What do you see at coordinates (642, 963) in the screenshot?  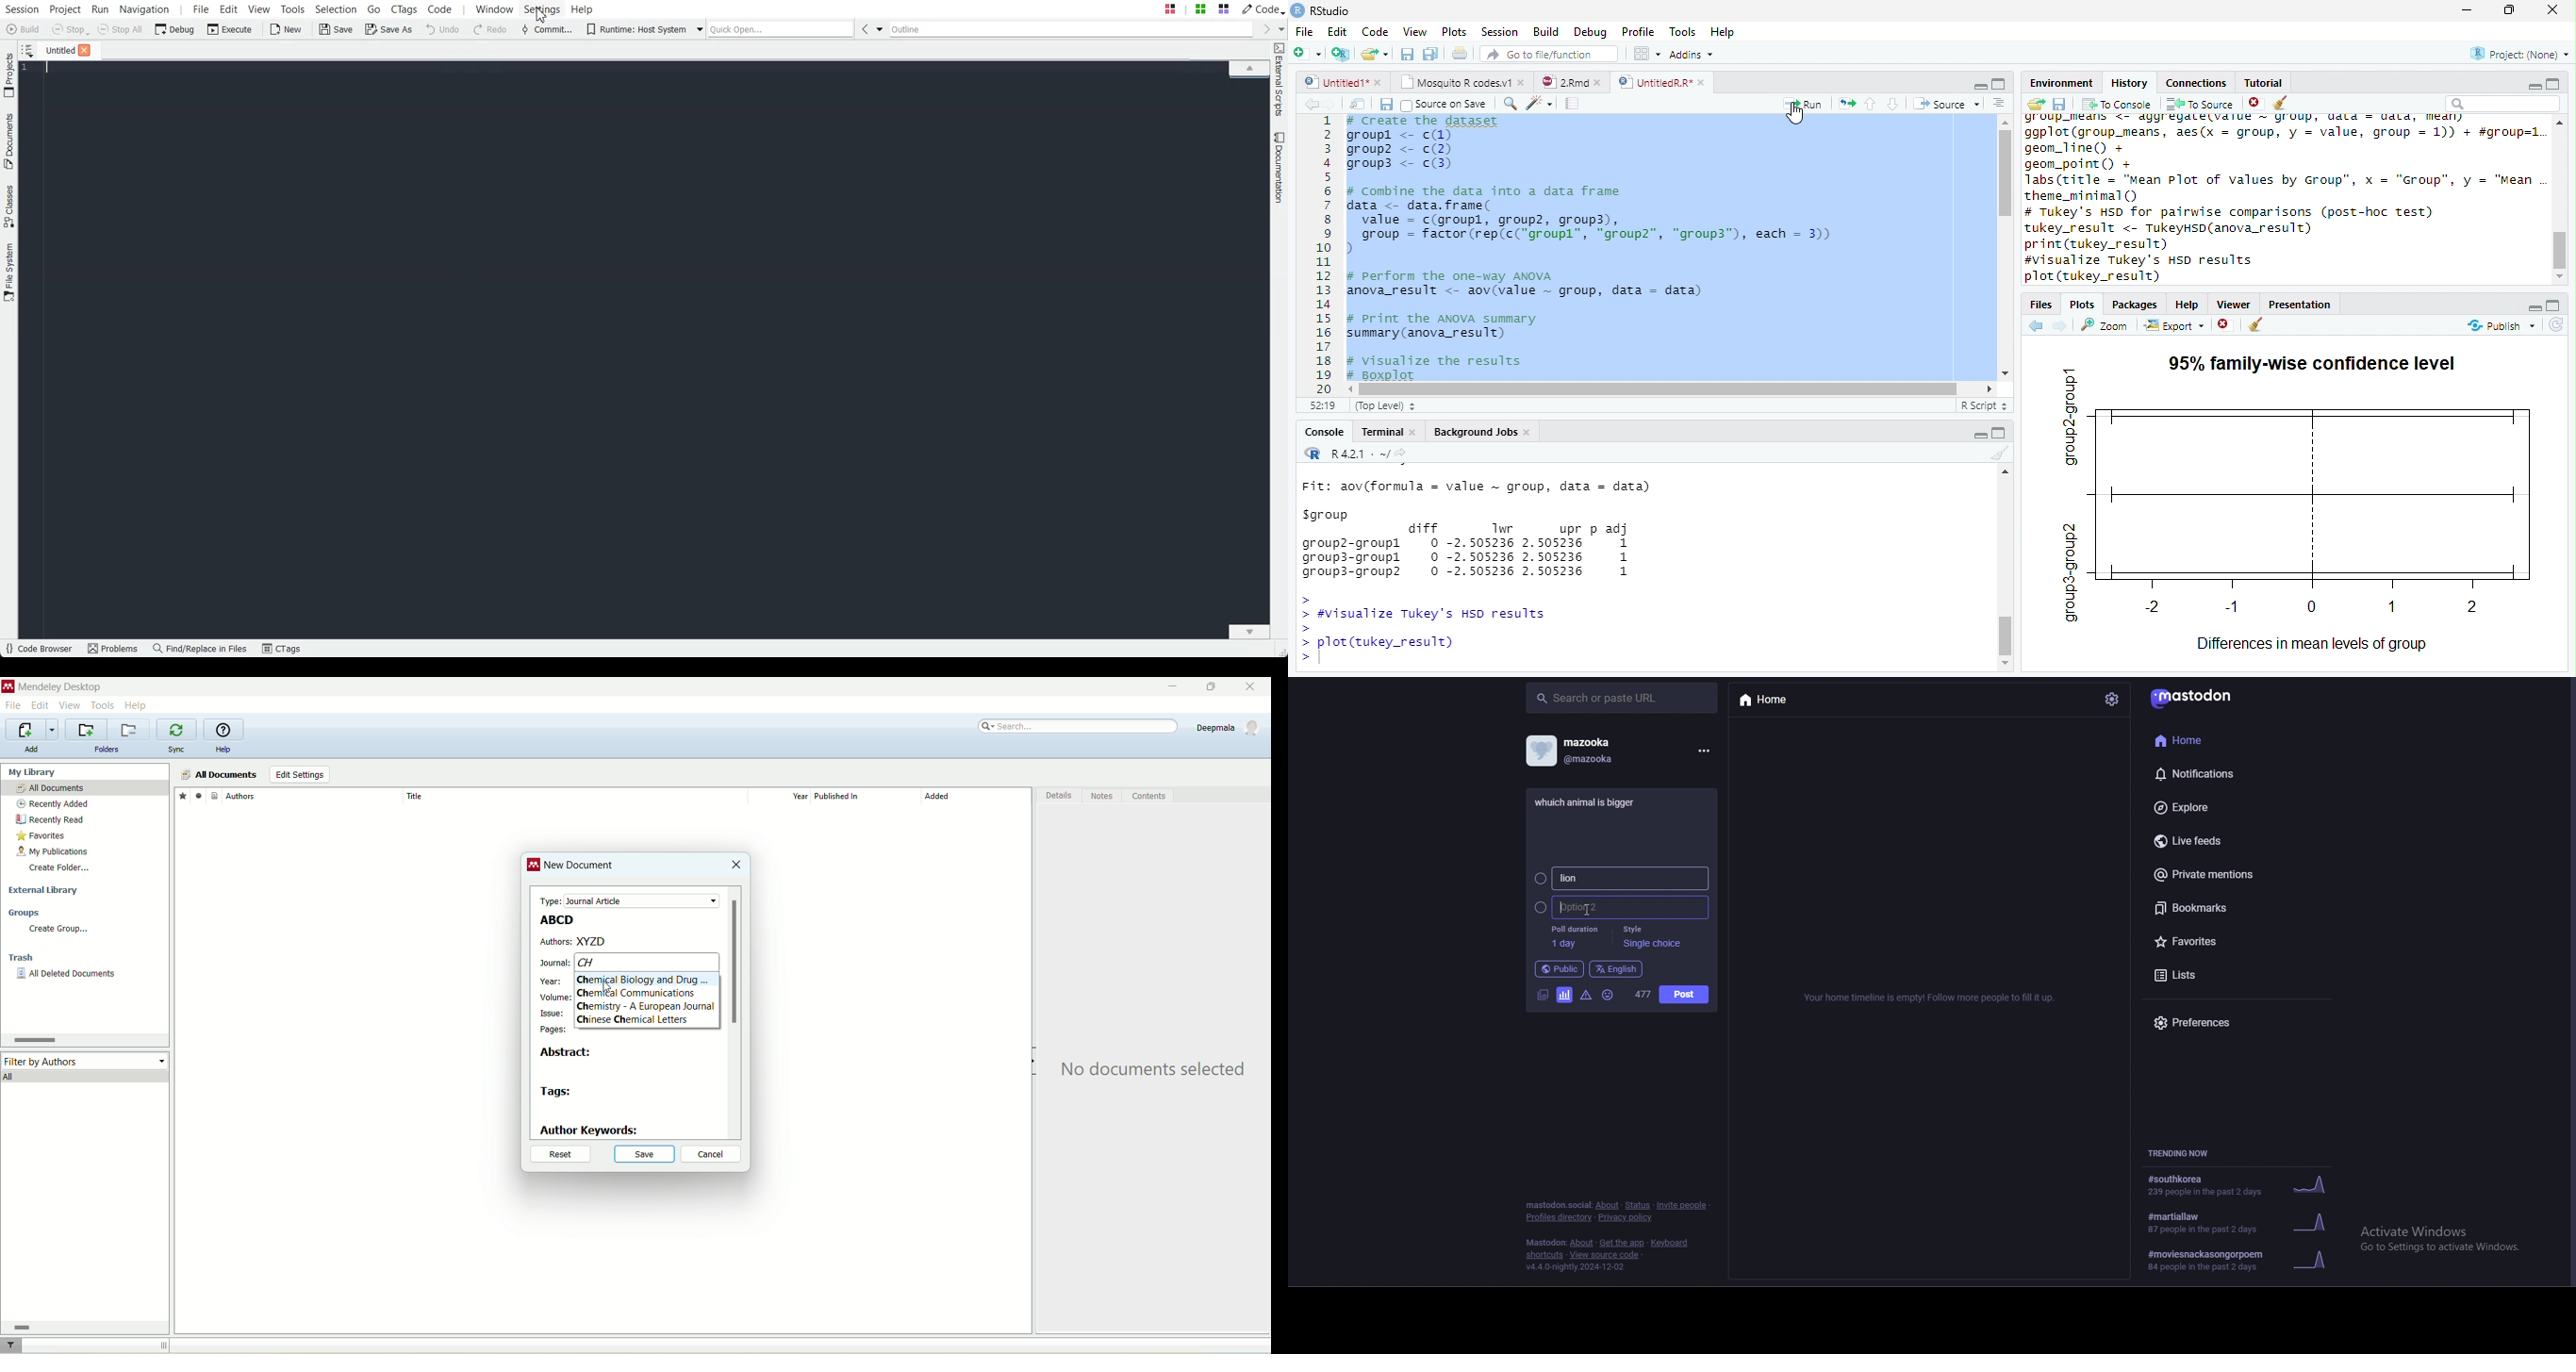 I see `CH` at bounding box center [642, 963].